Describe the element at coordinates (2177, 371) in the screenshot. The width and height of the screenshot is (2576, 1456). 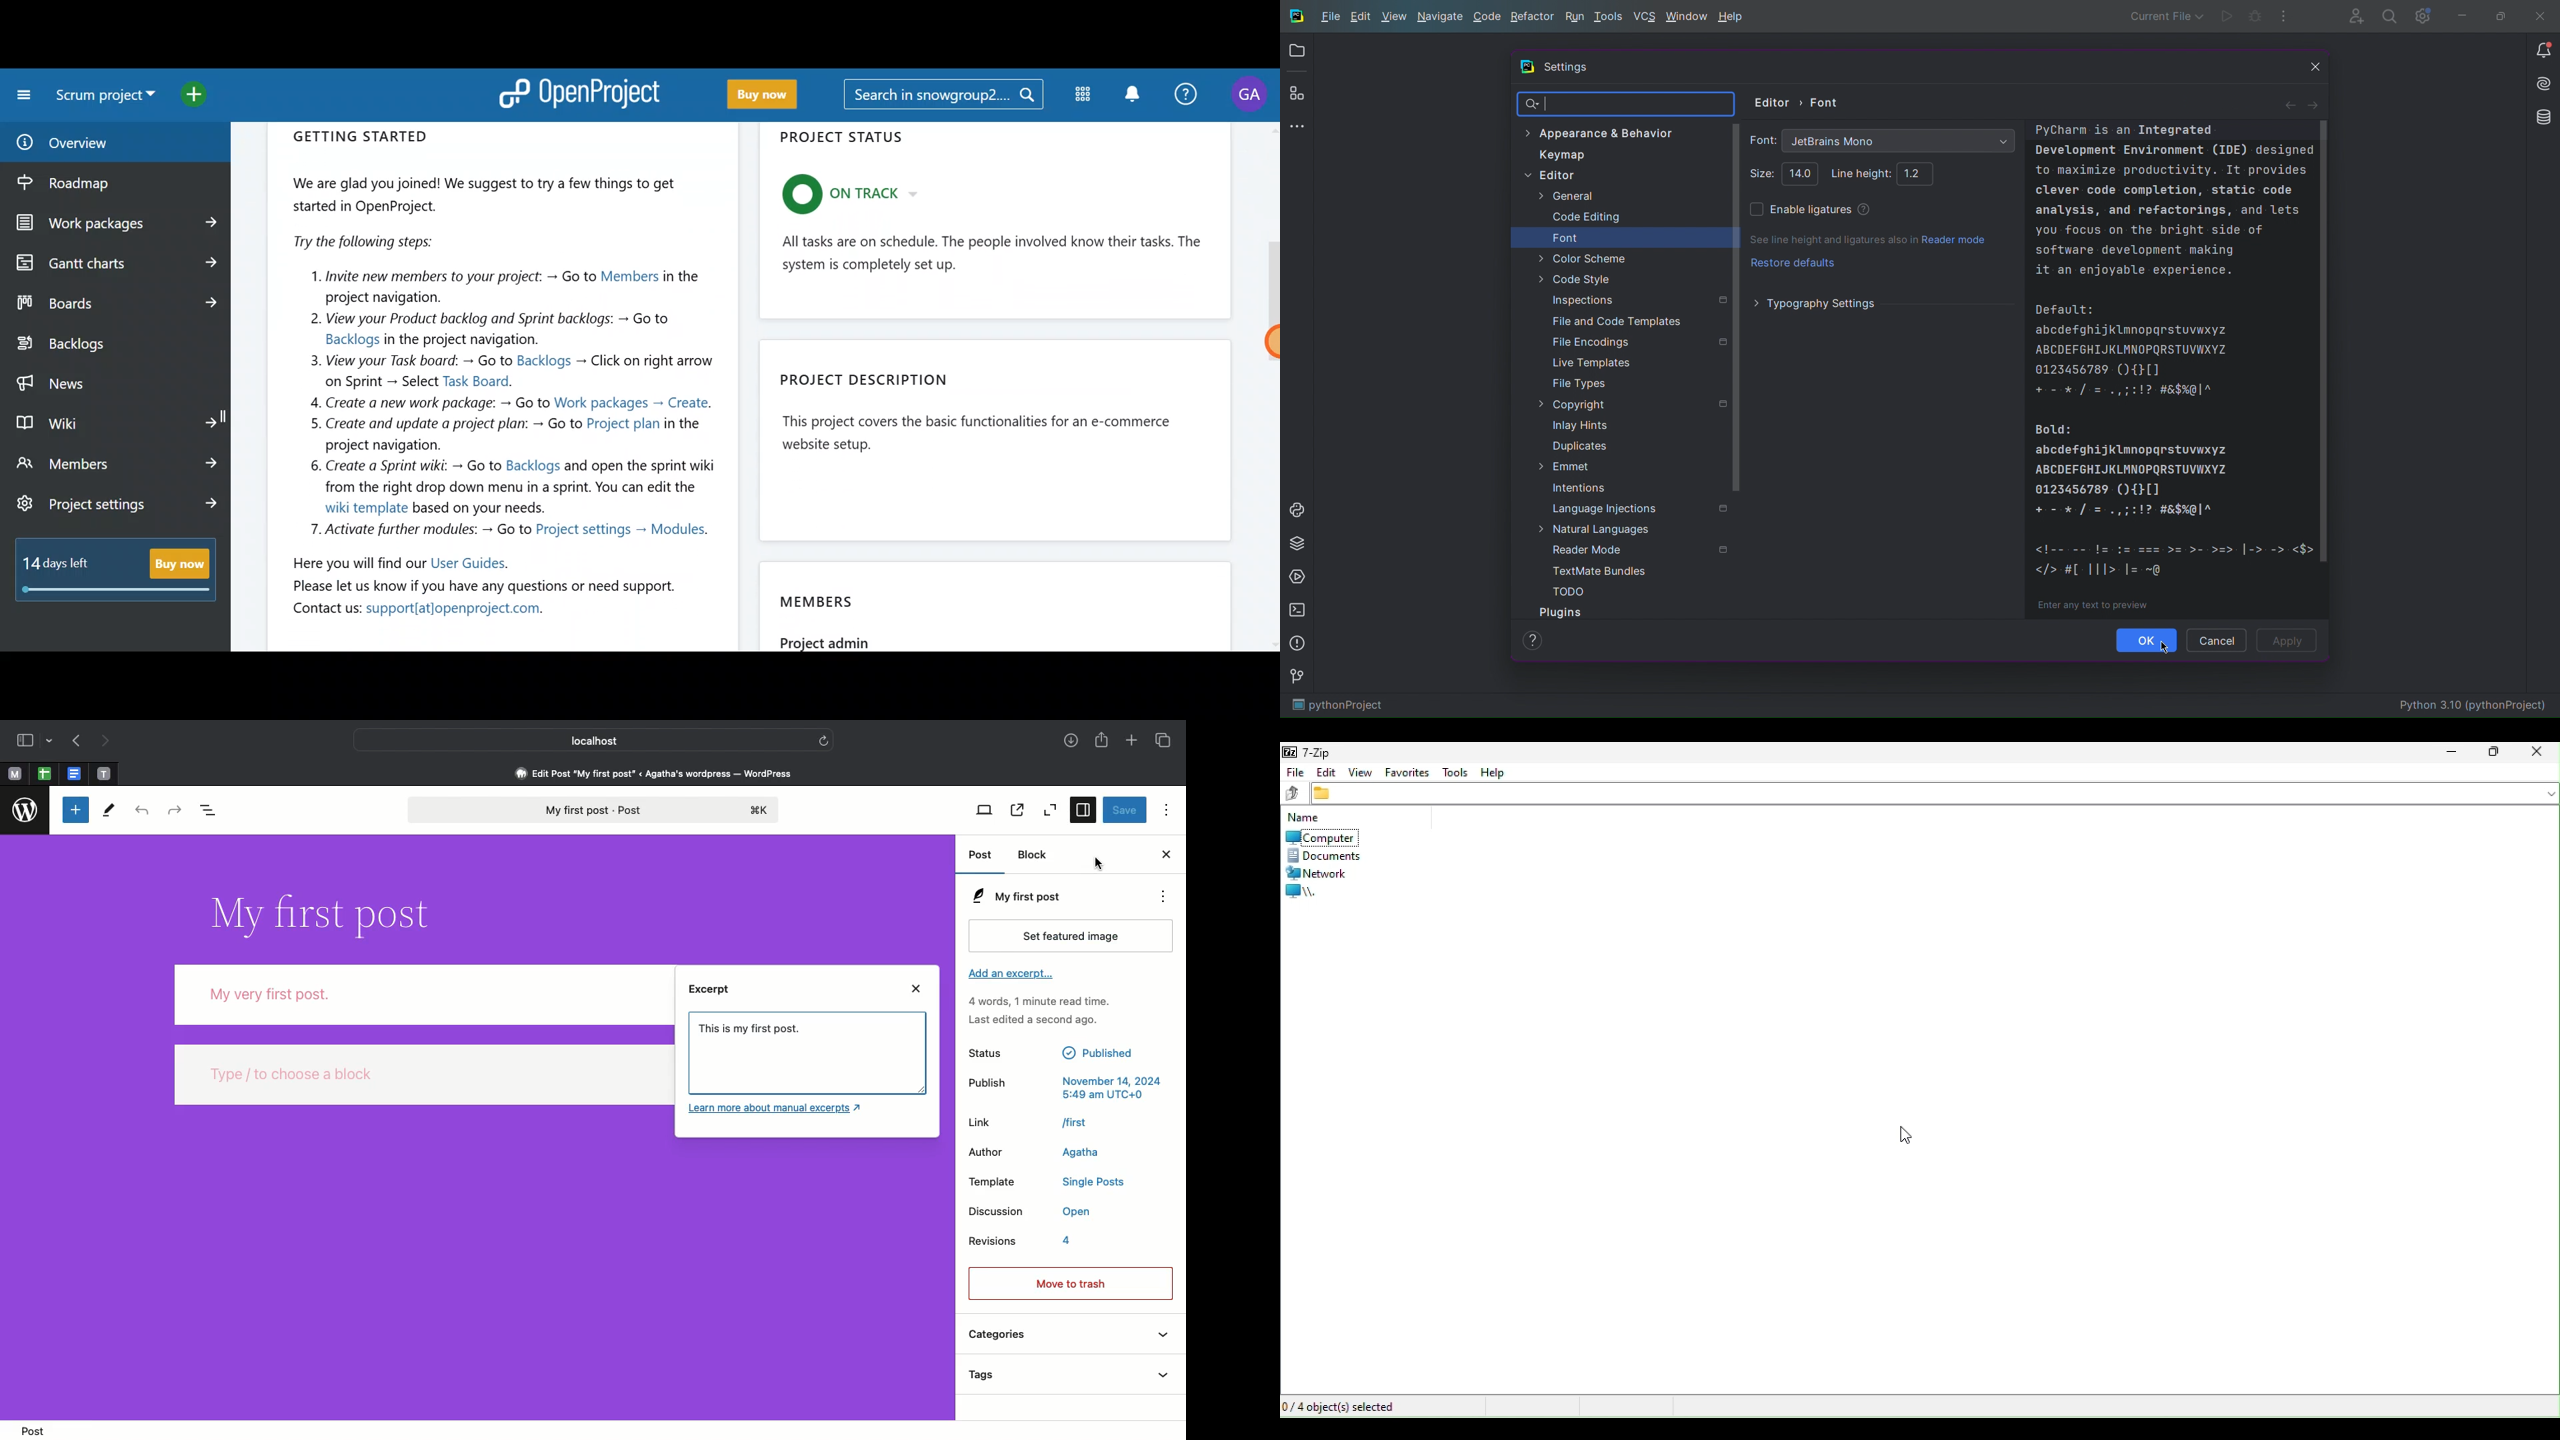
I see `Example` at that location.